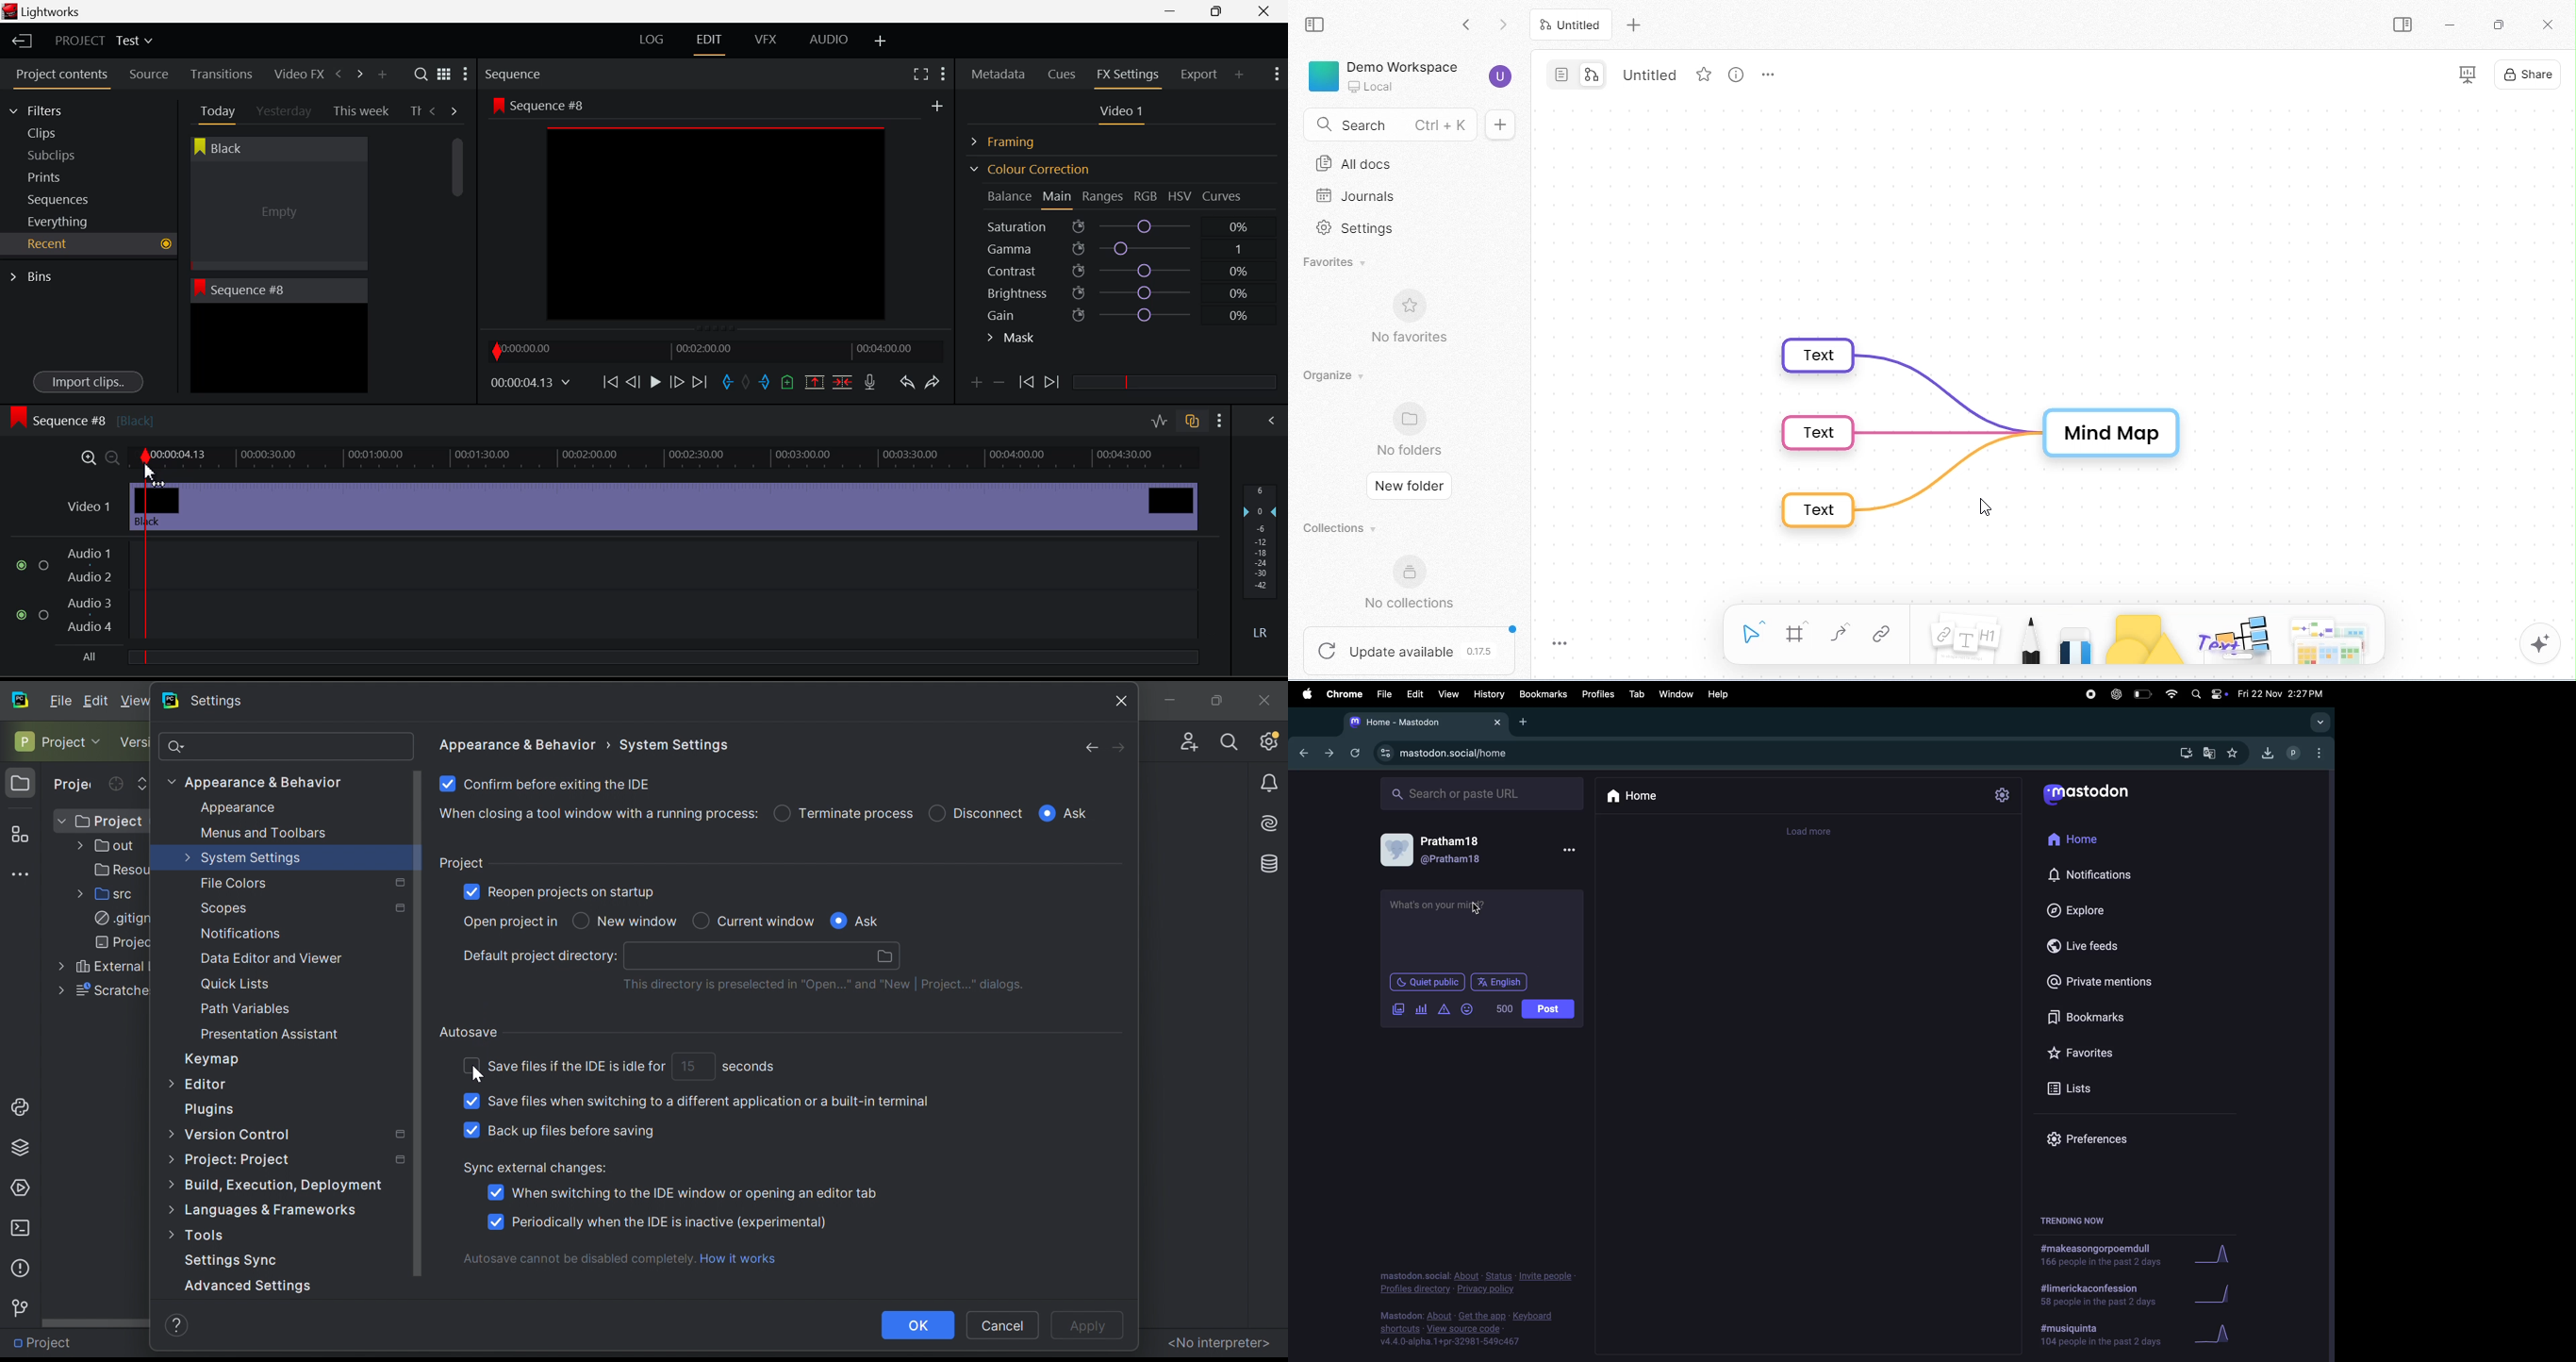  What do you see at coordinates (517, 75) in the screenshot?
I see `Sequence Preview Section` at bounding box center [517, 75].